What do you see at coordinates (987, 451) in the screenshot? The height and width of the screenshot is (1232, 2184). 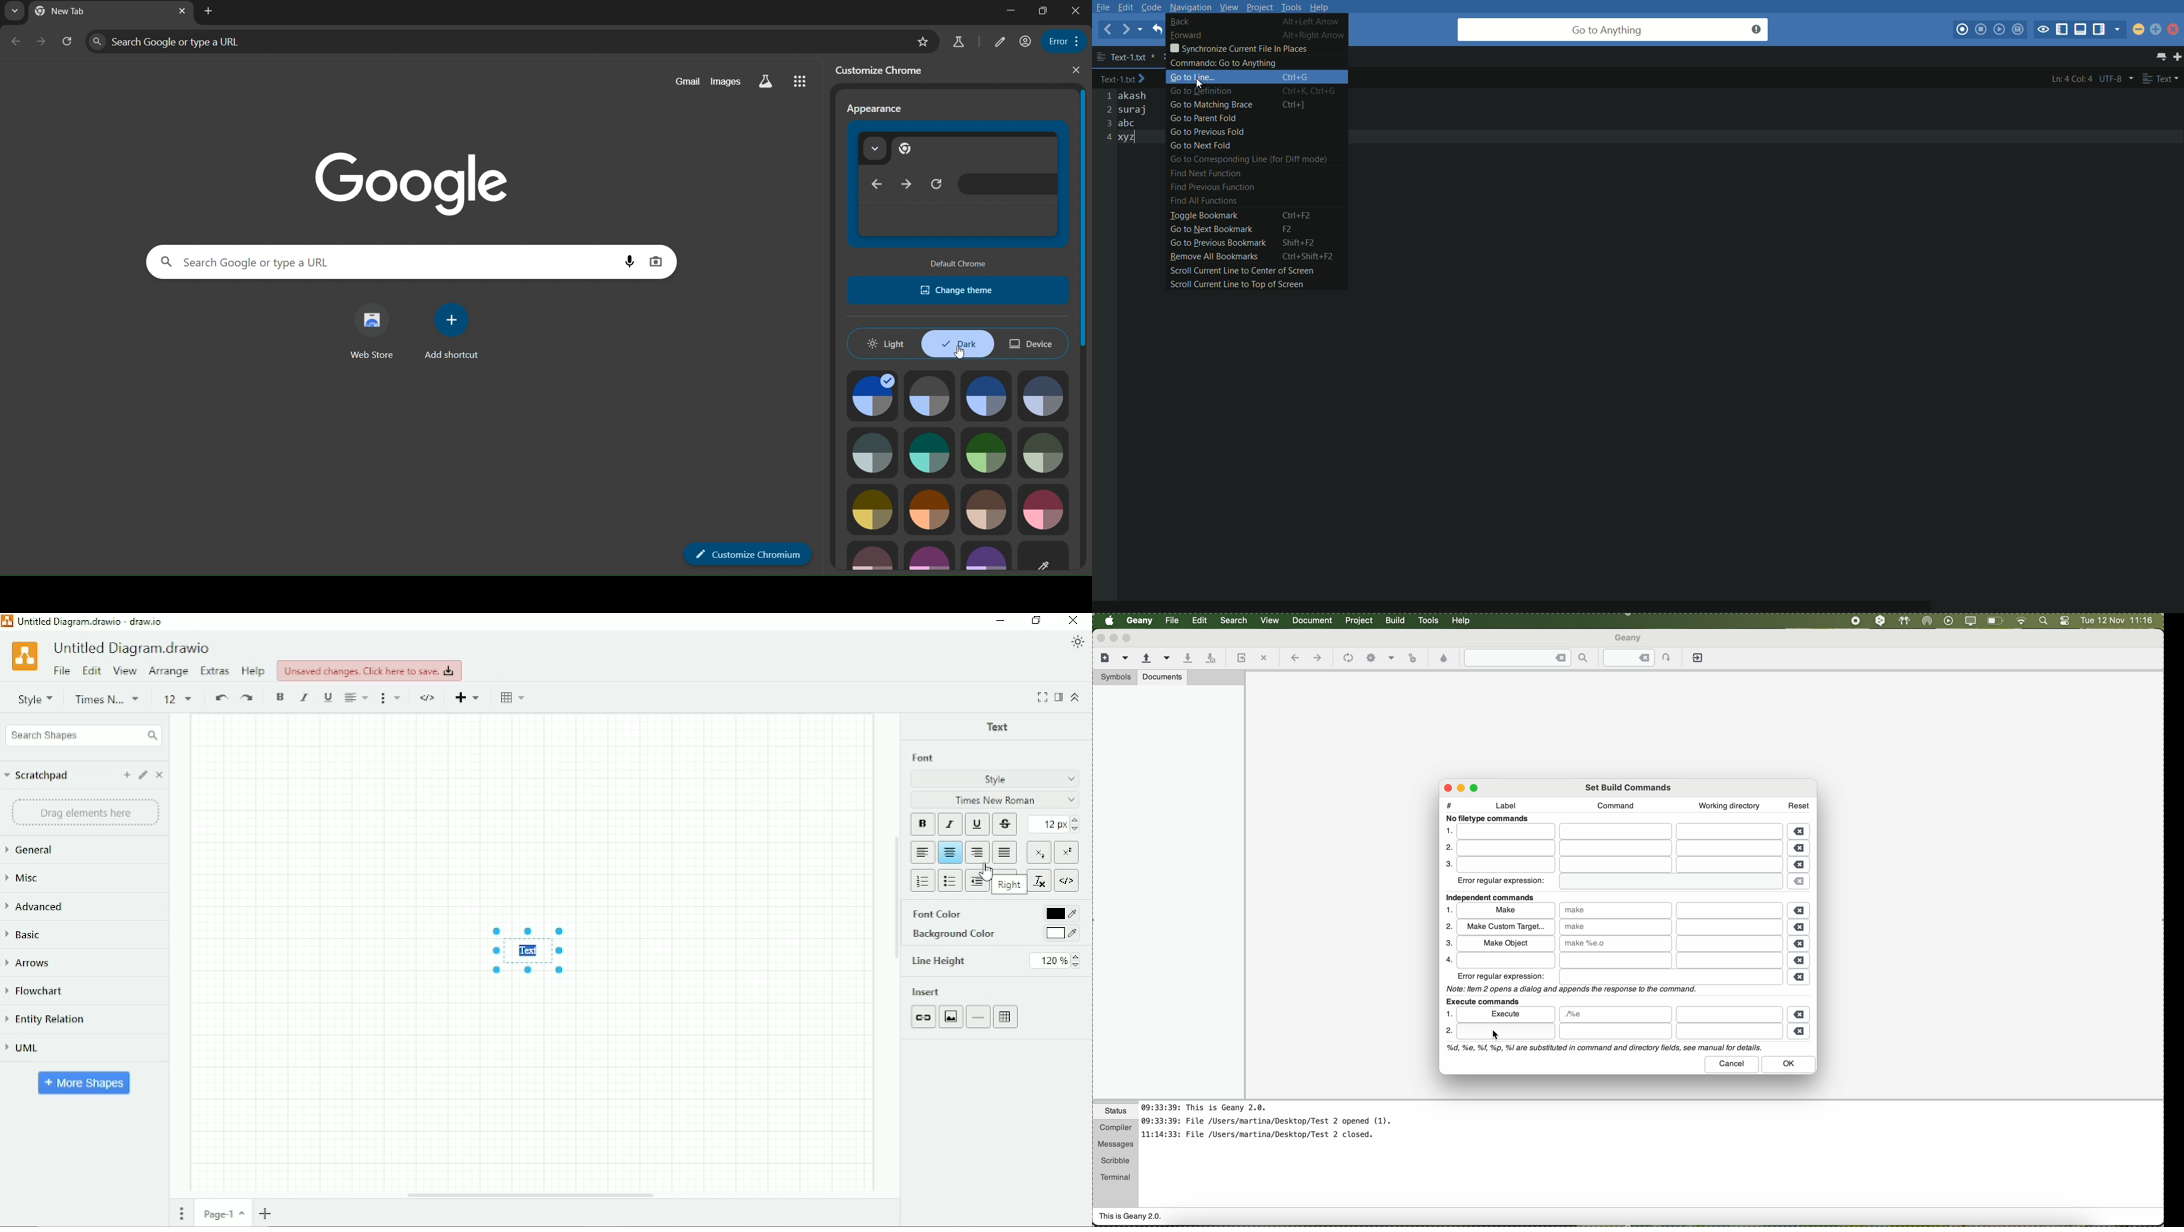 I see `theme icon` at bounding box center [987, 451].